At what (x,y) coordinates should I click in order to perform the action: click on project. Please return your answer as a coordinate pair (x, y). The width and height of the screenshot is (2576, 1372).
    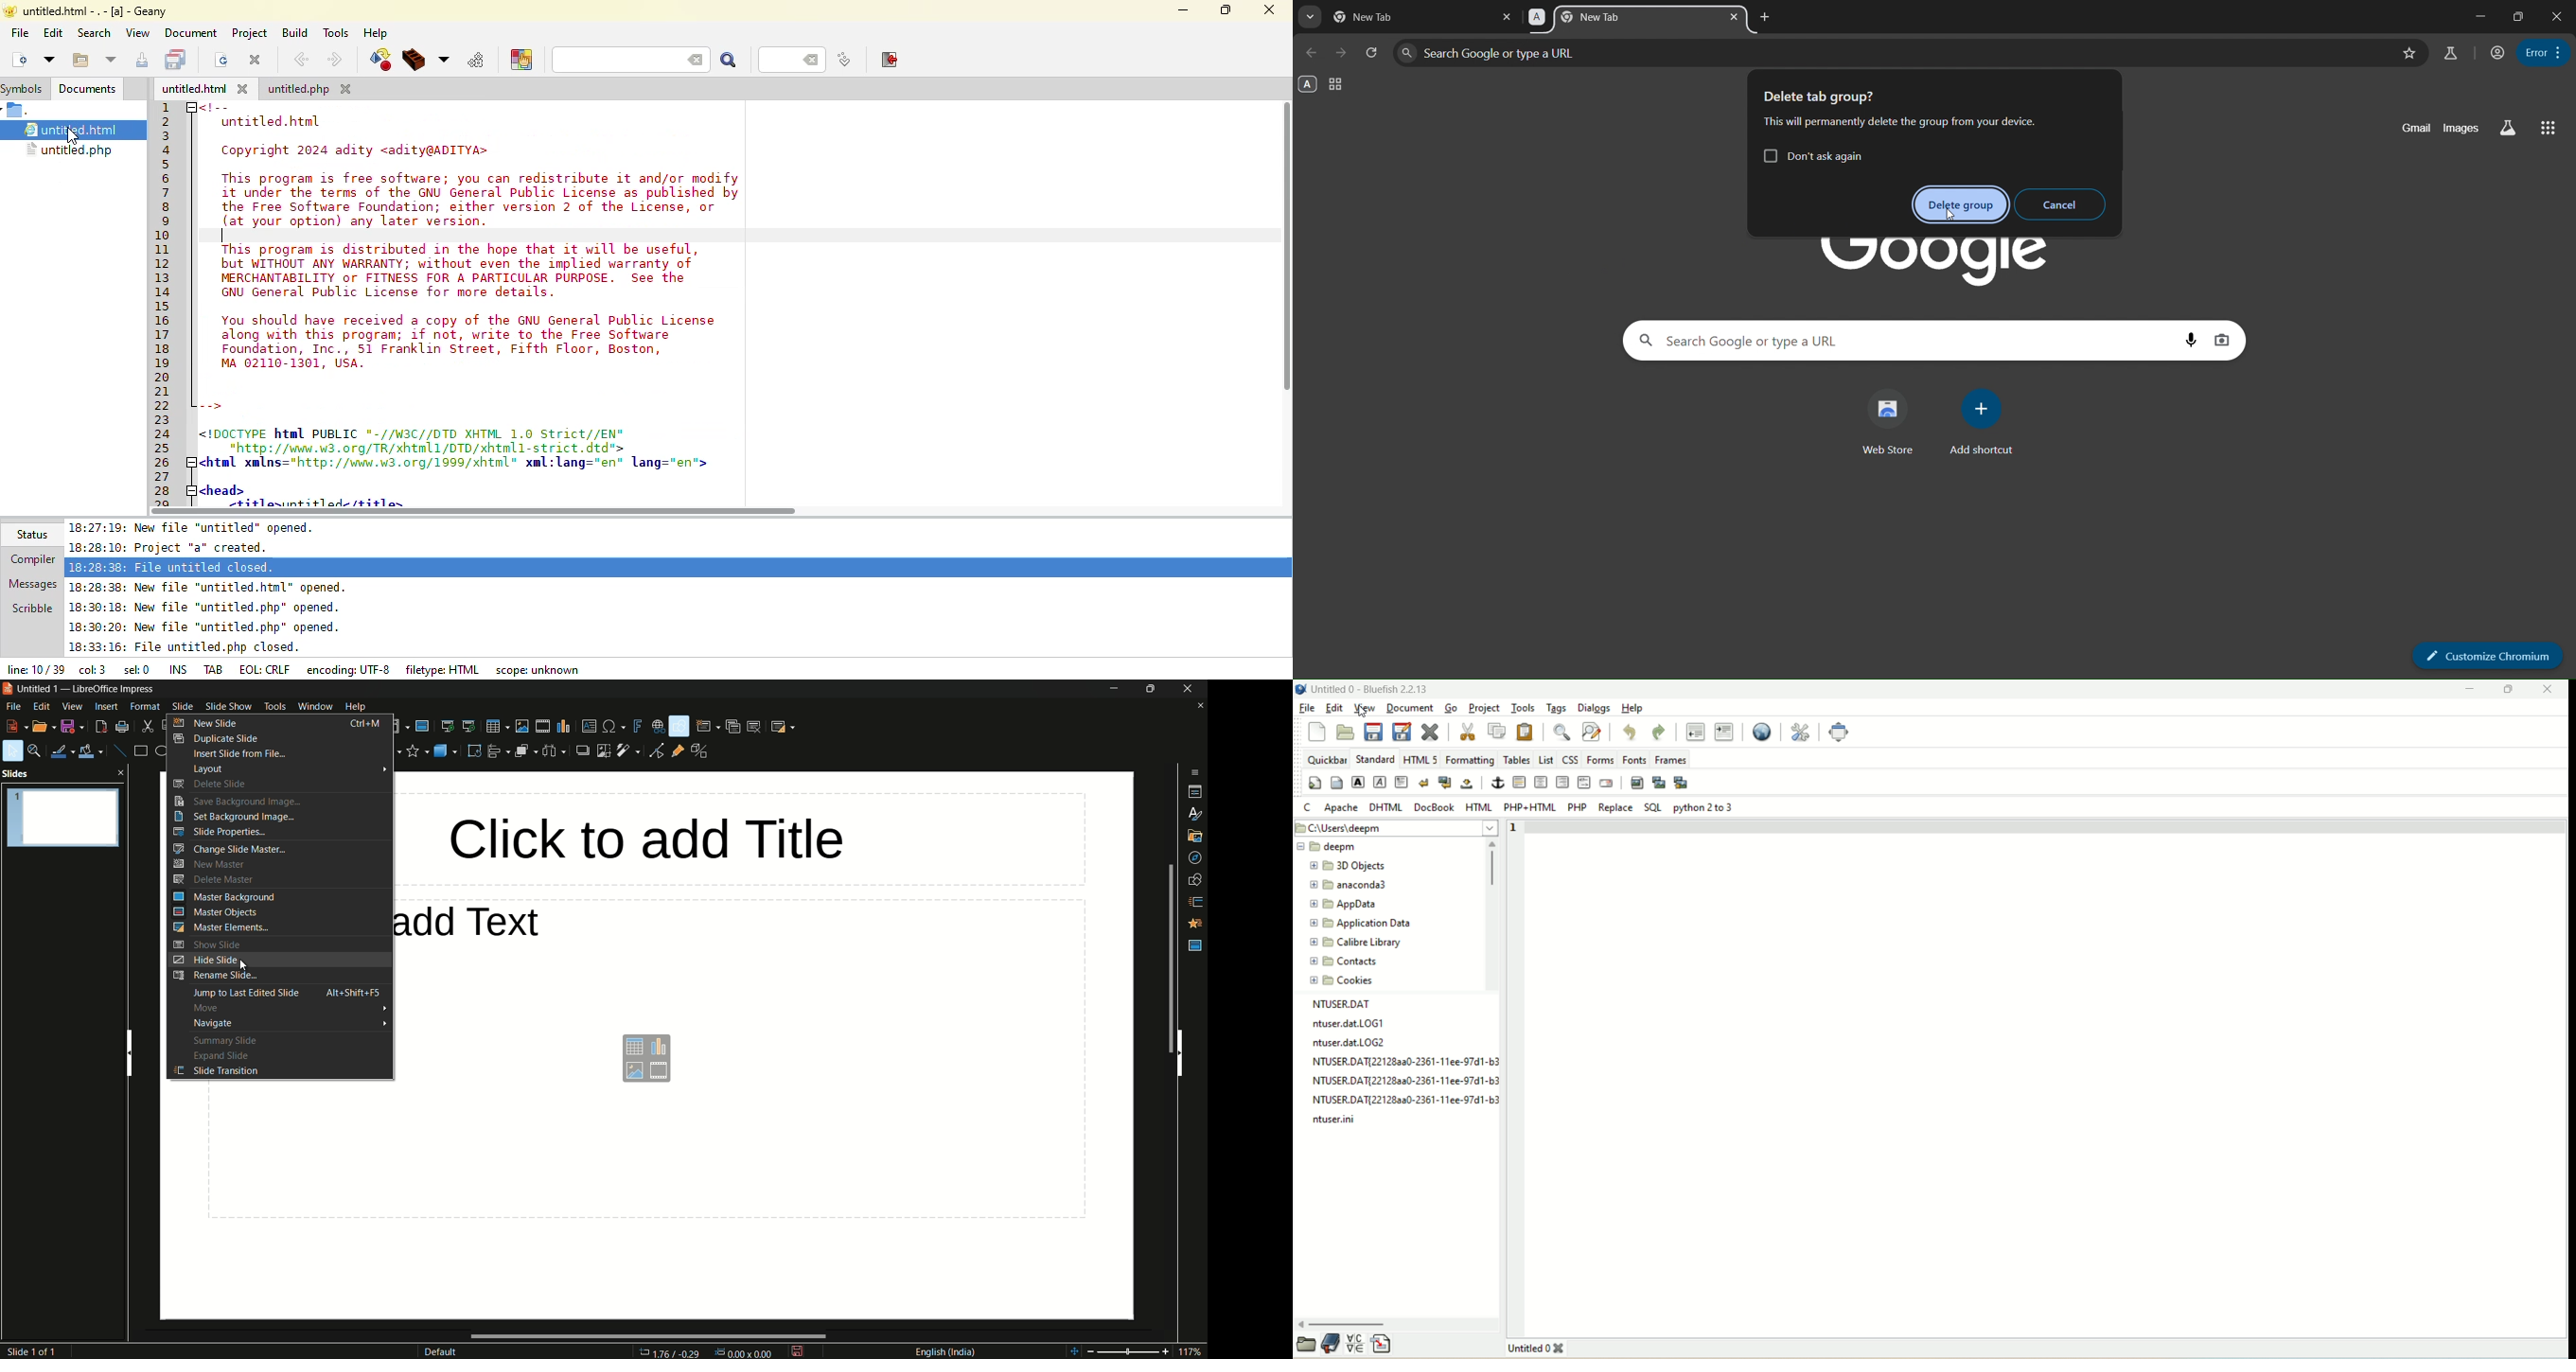
    Looking at the image, I should click on (250, 33).